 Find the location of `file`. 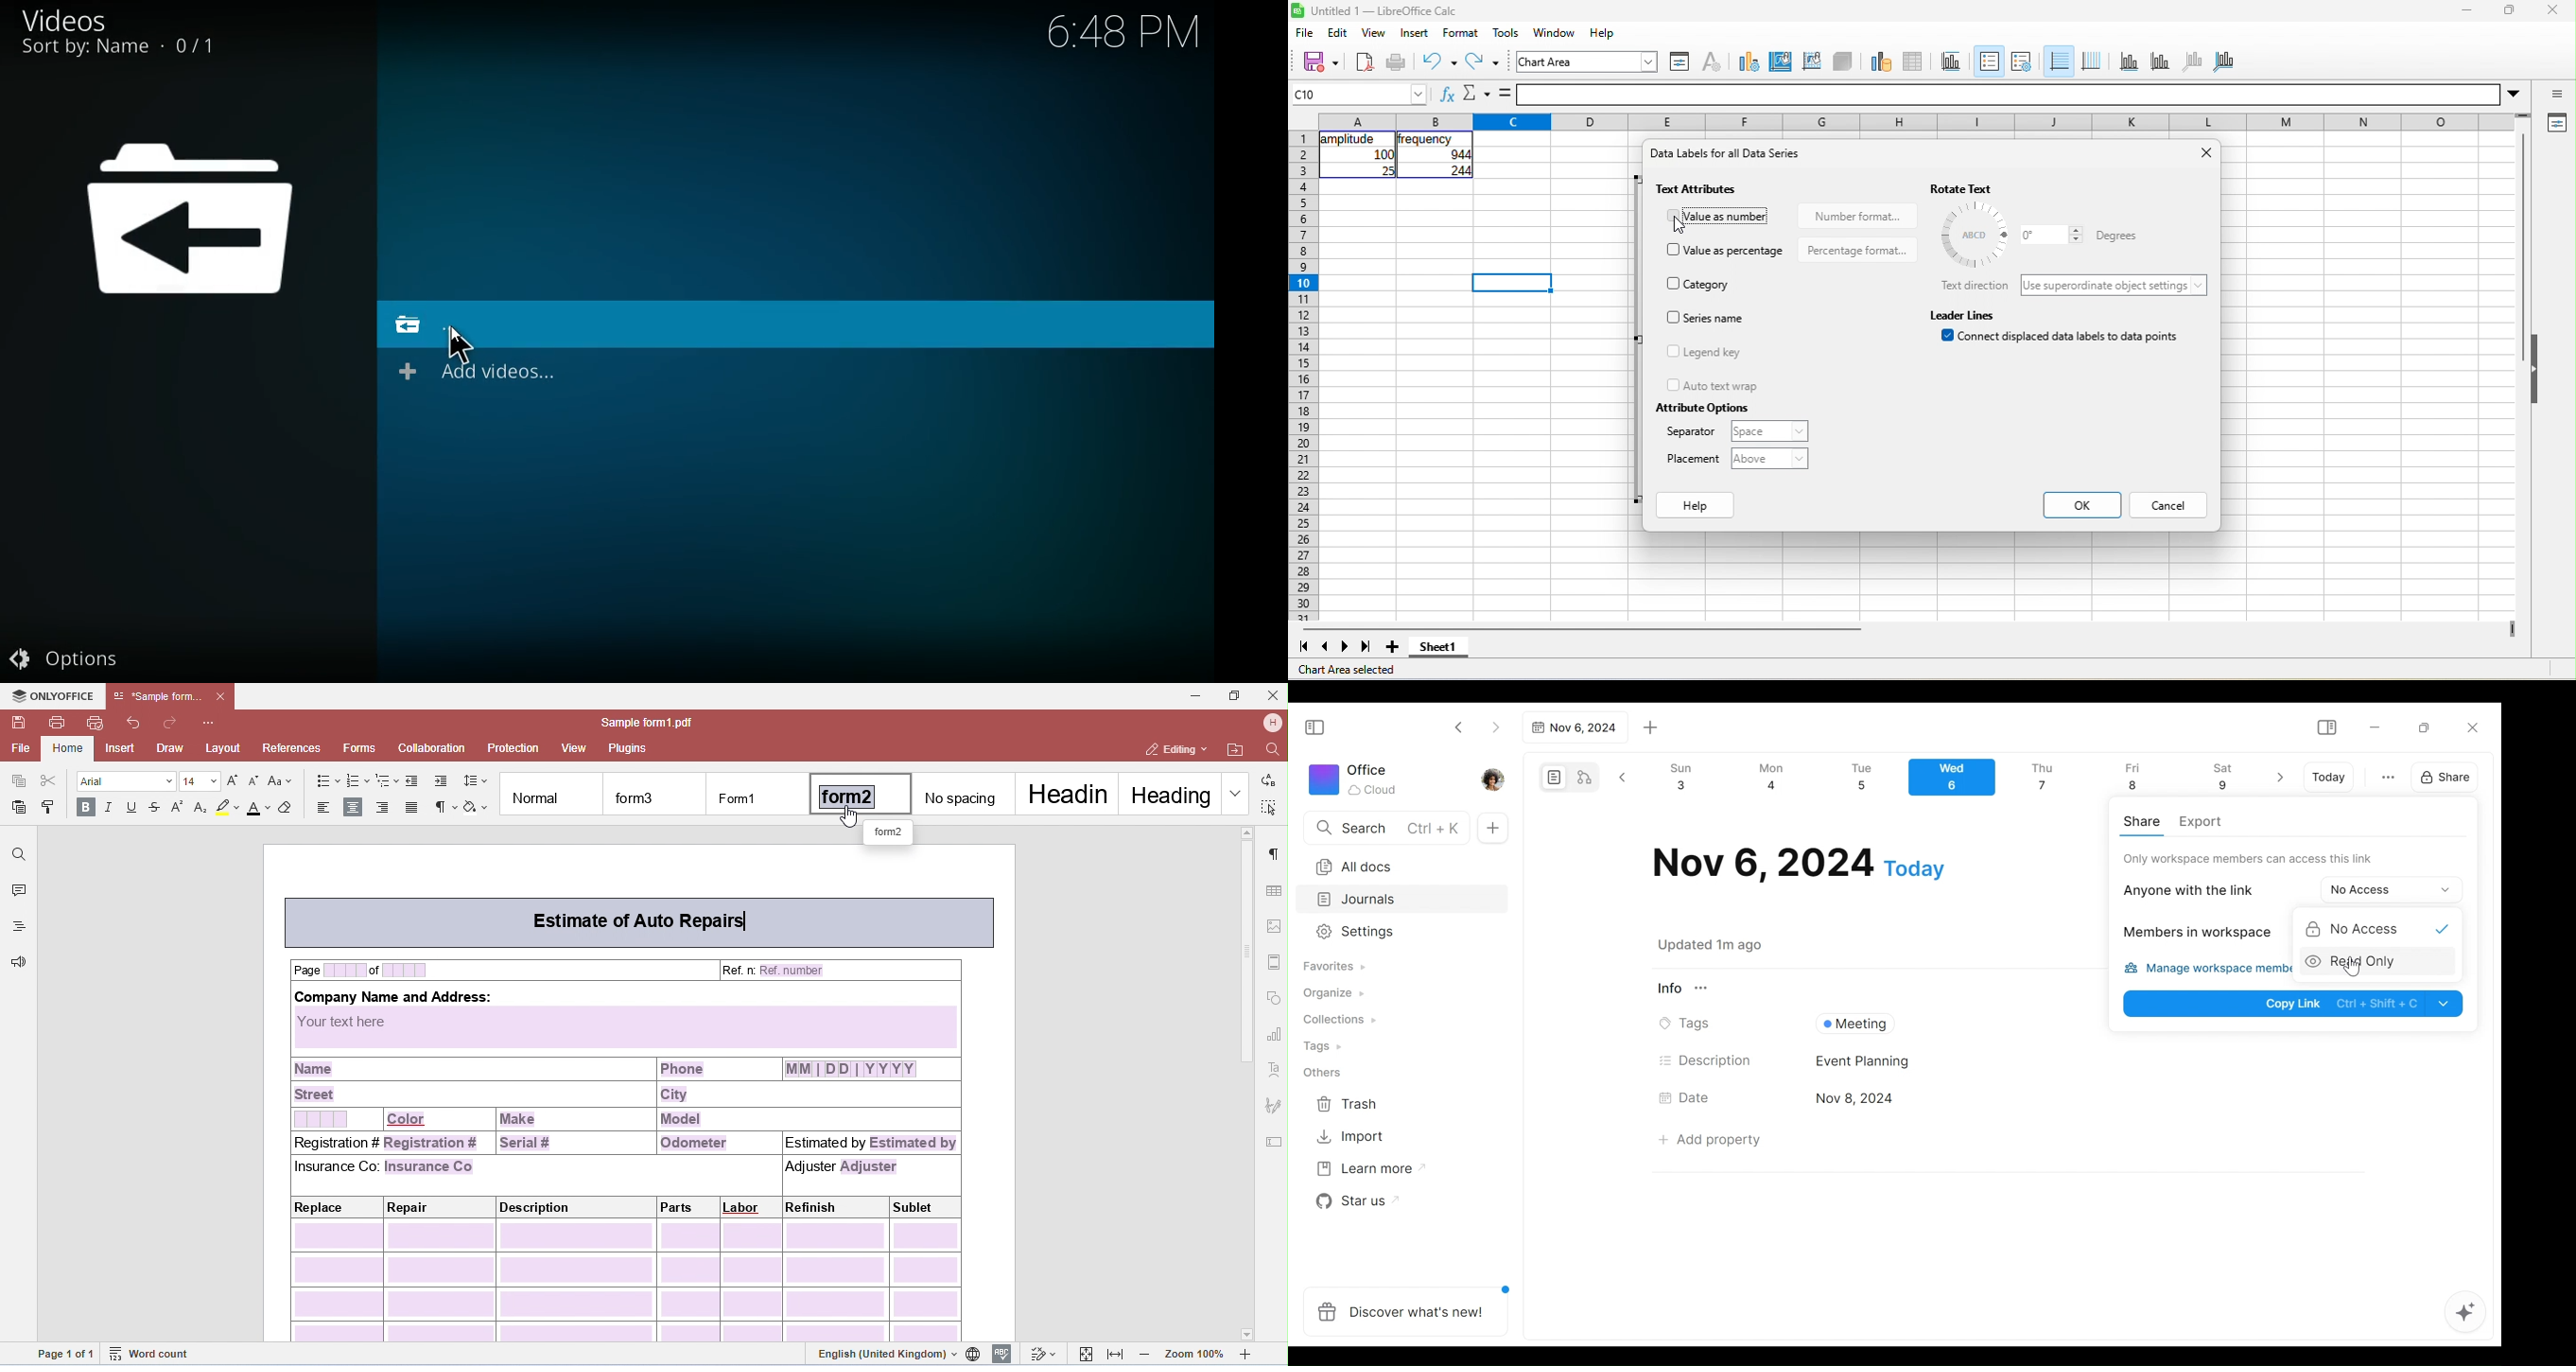

file is located at coordinates (1306, 34).